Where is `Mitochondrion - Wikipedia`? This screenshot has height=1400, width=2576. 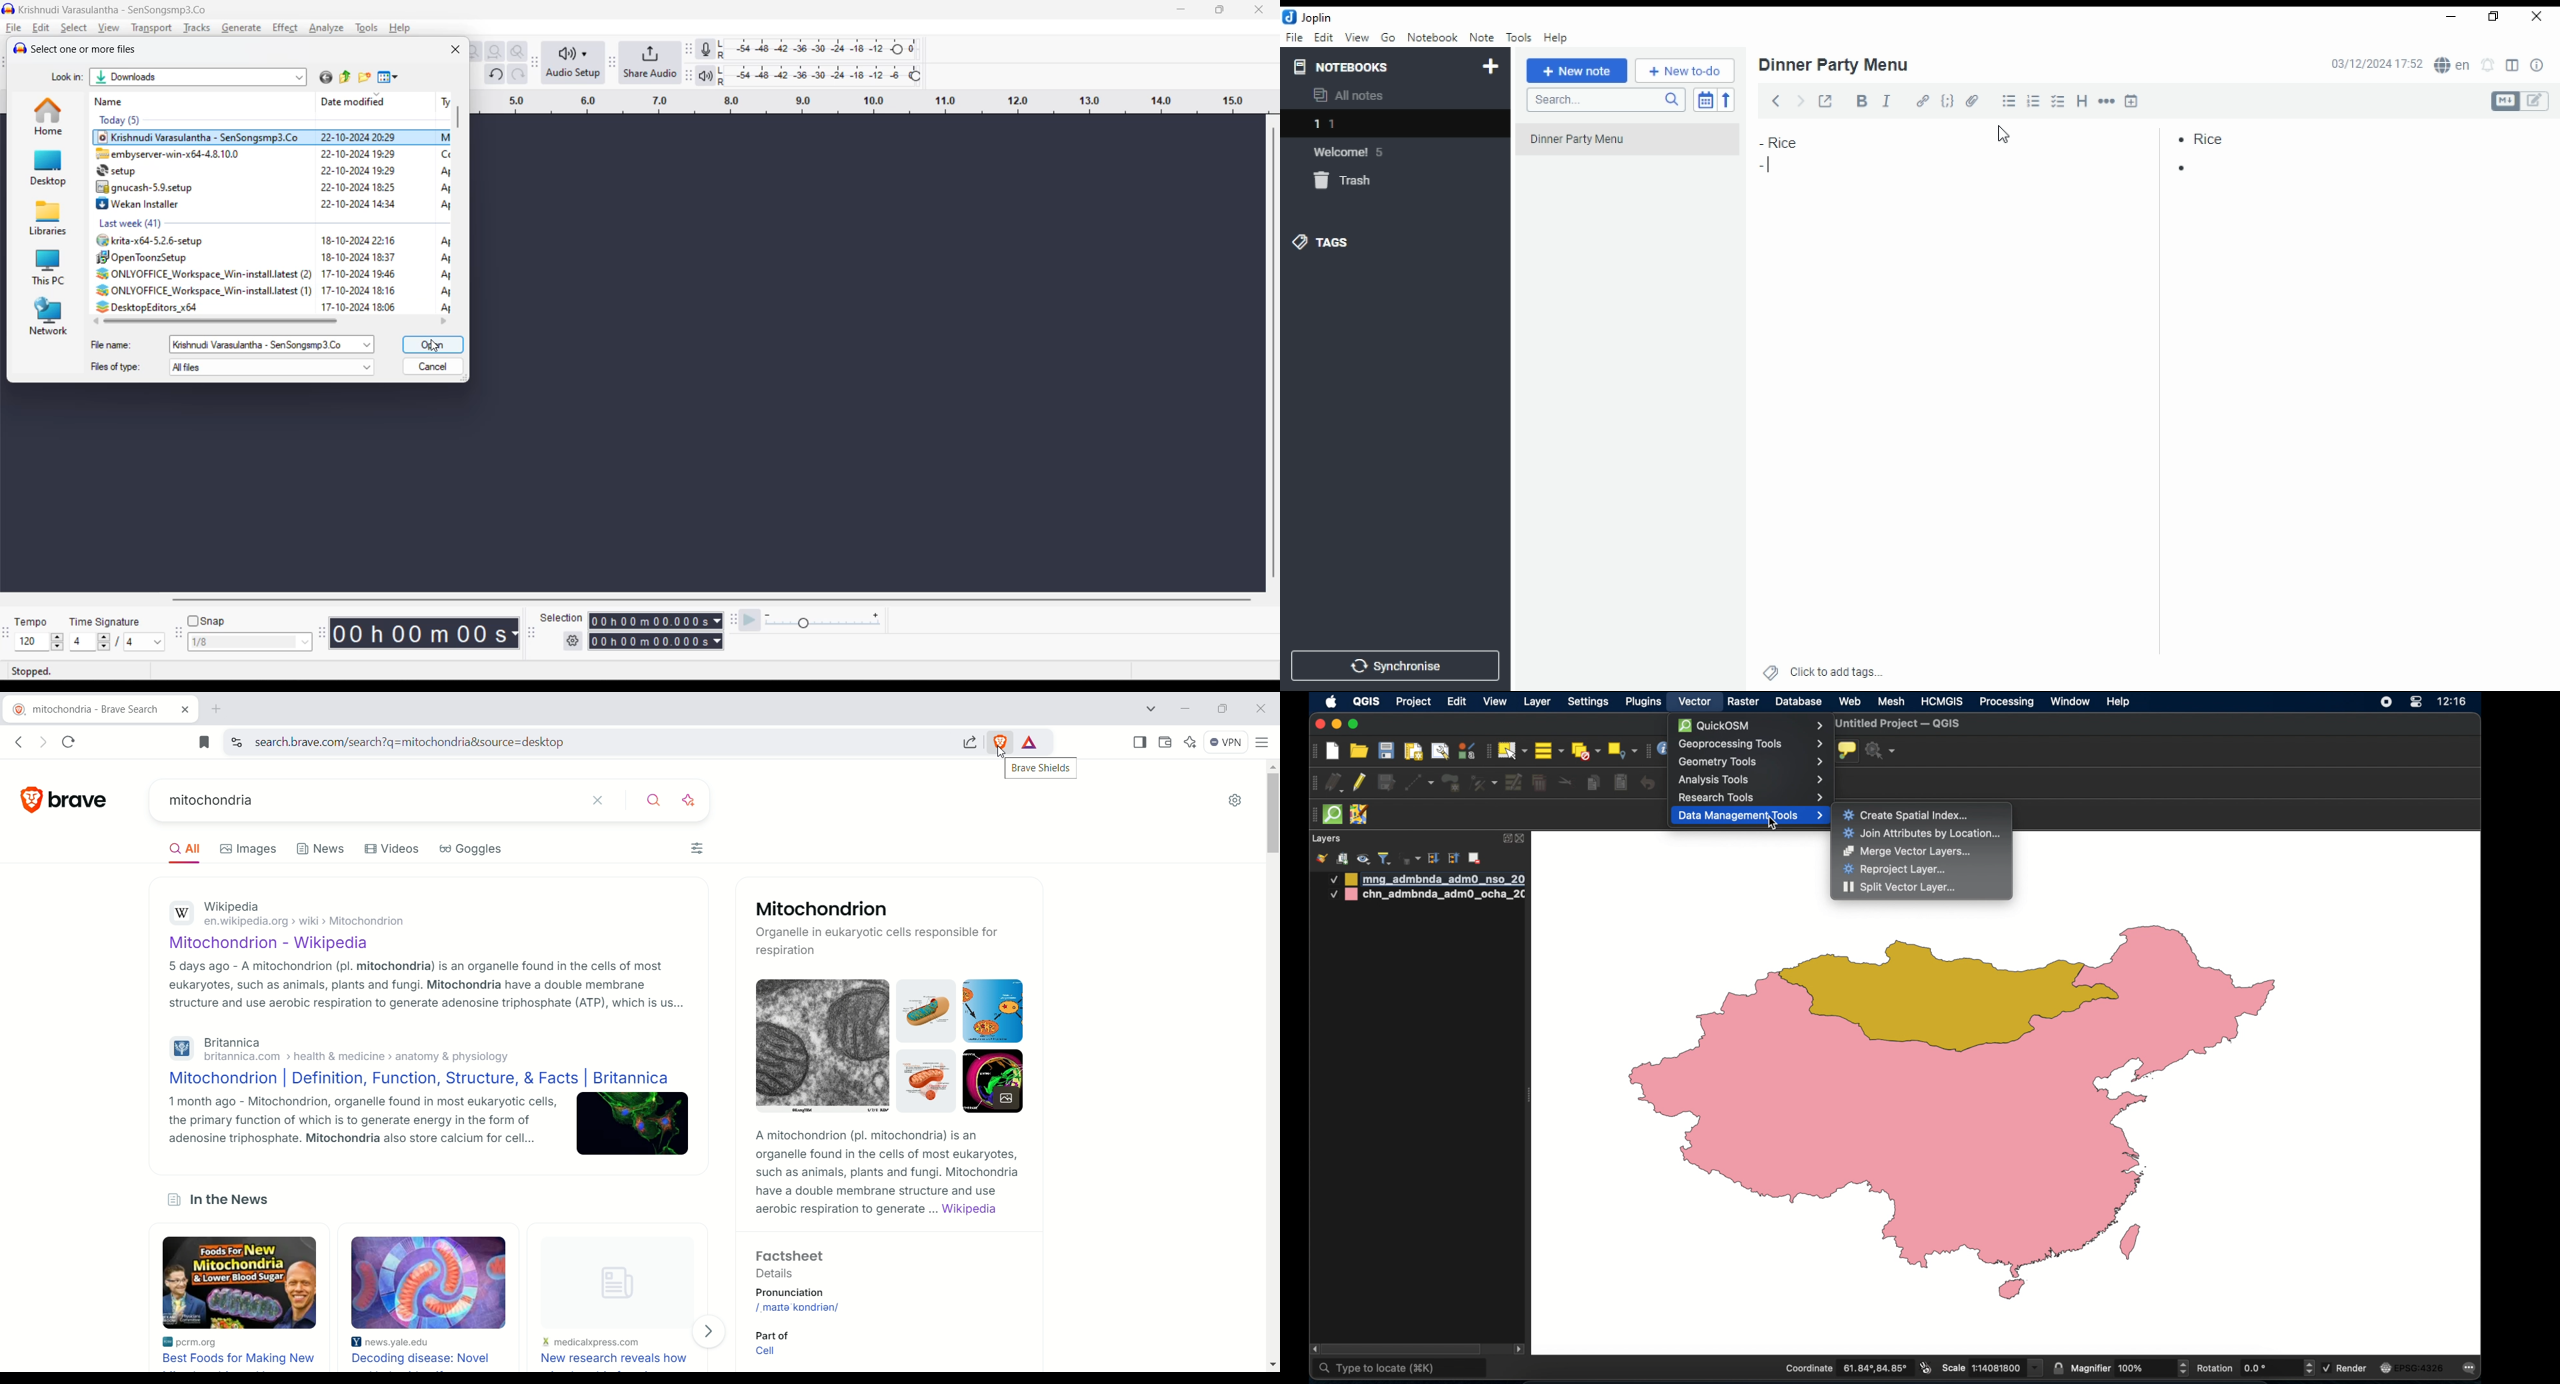 Mitochondrion - Wikipedia is located at coordinates (281, 945).